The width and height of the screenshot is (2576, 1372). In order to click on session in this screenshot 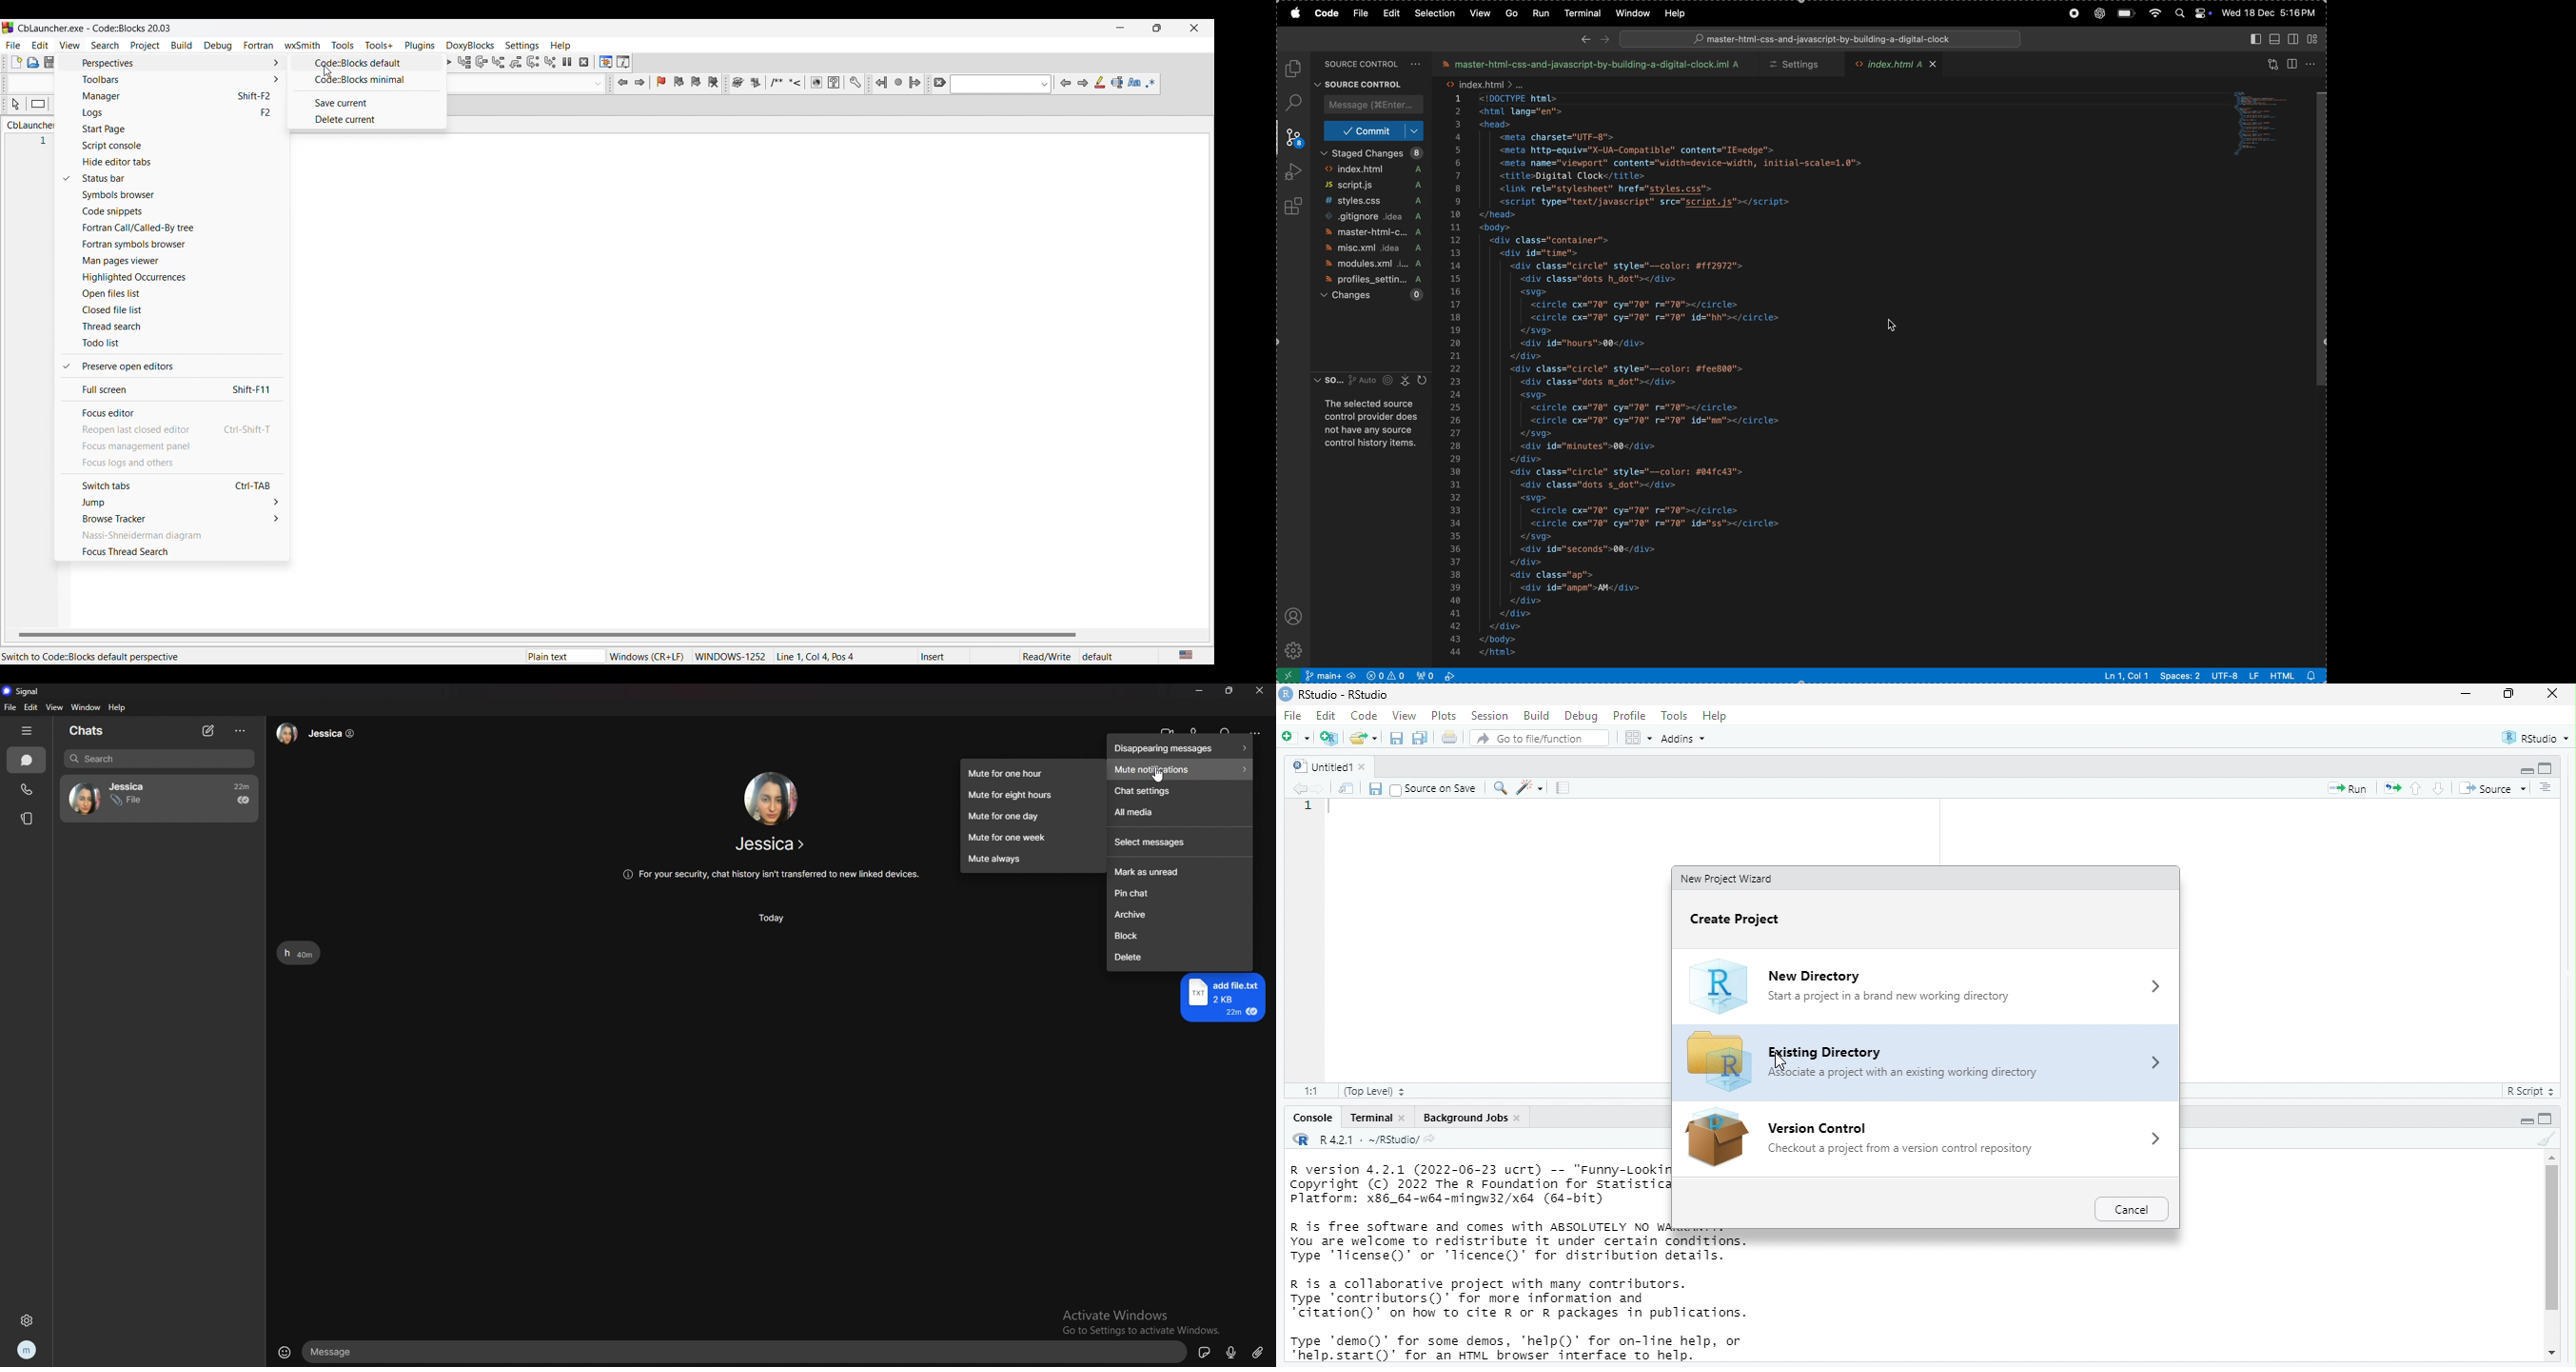, I will do `click(1489, 716)`.